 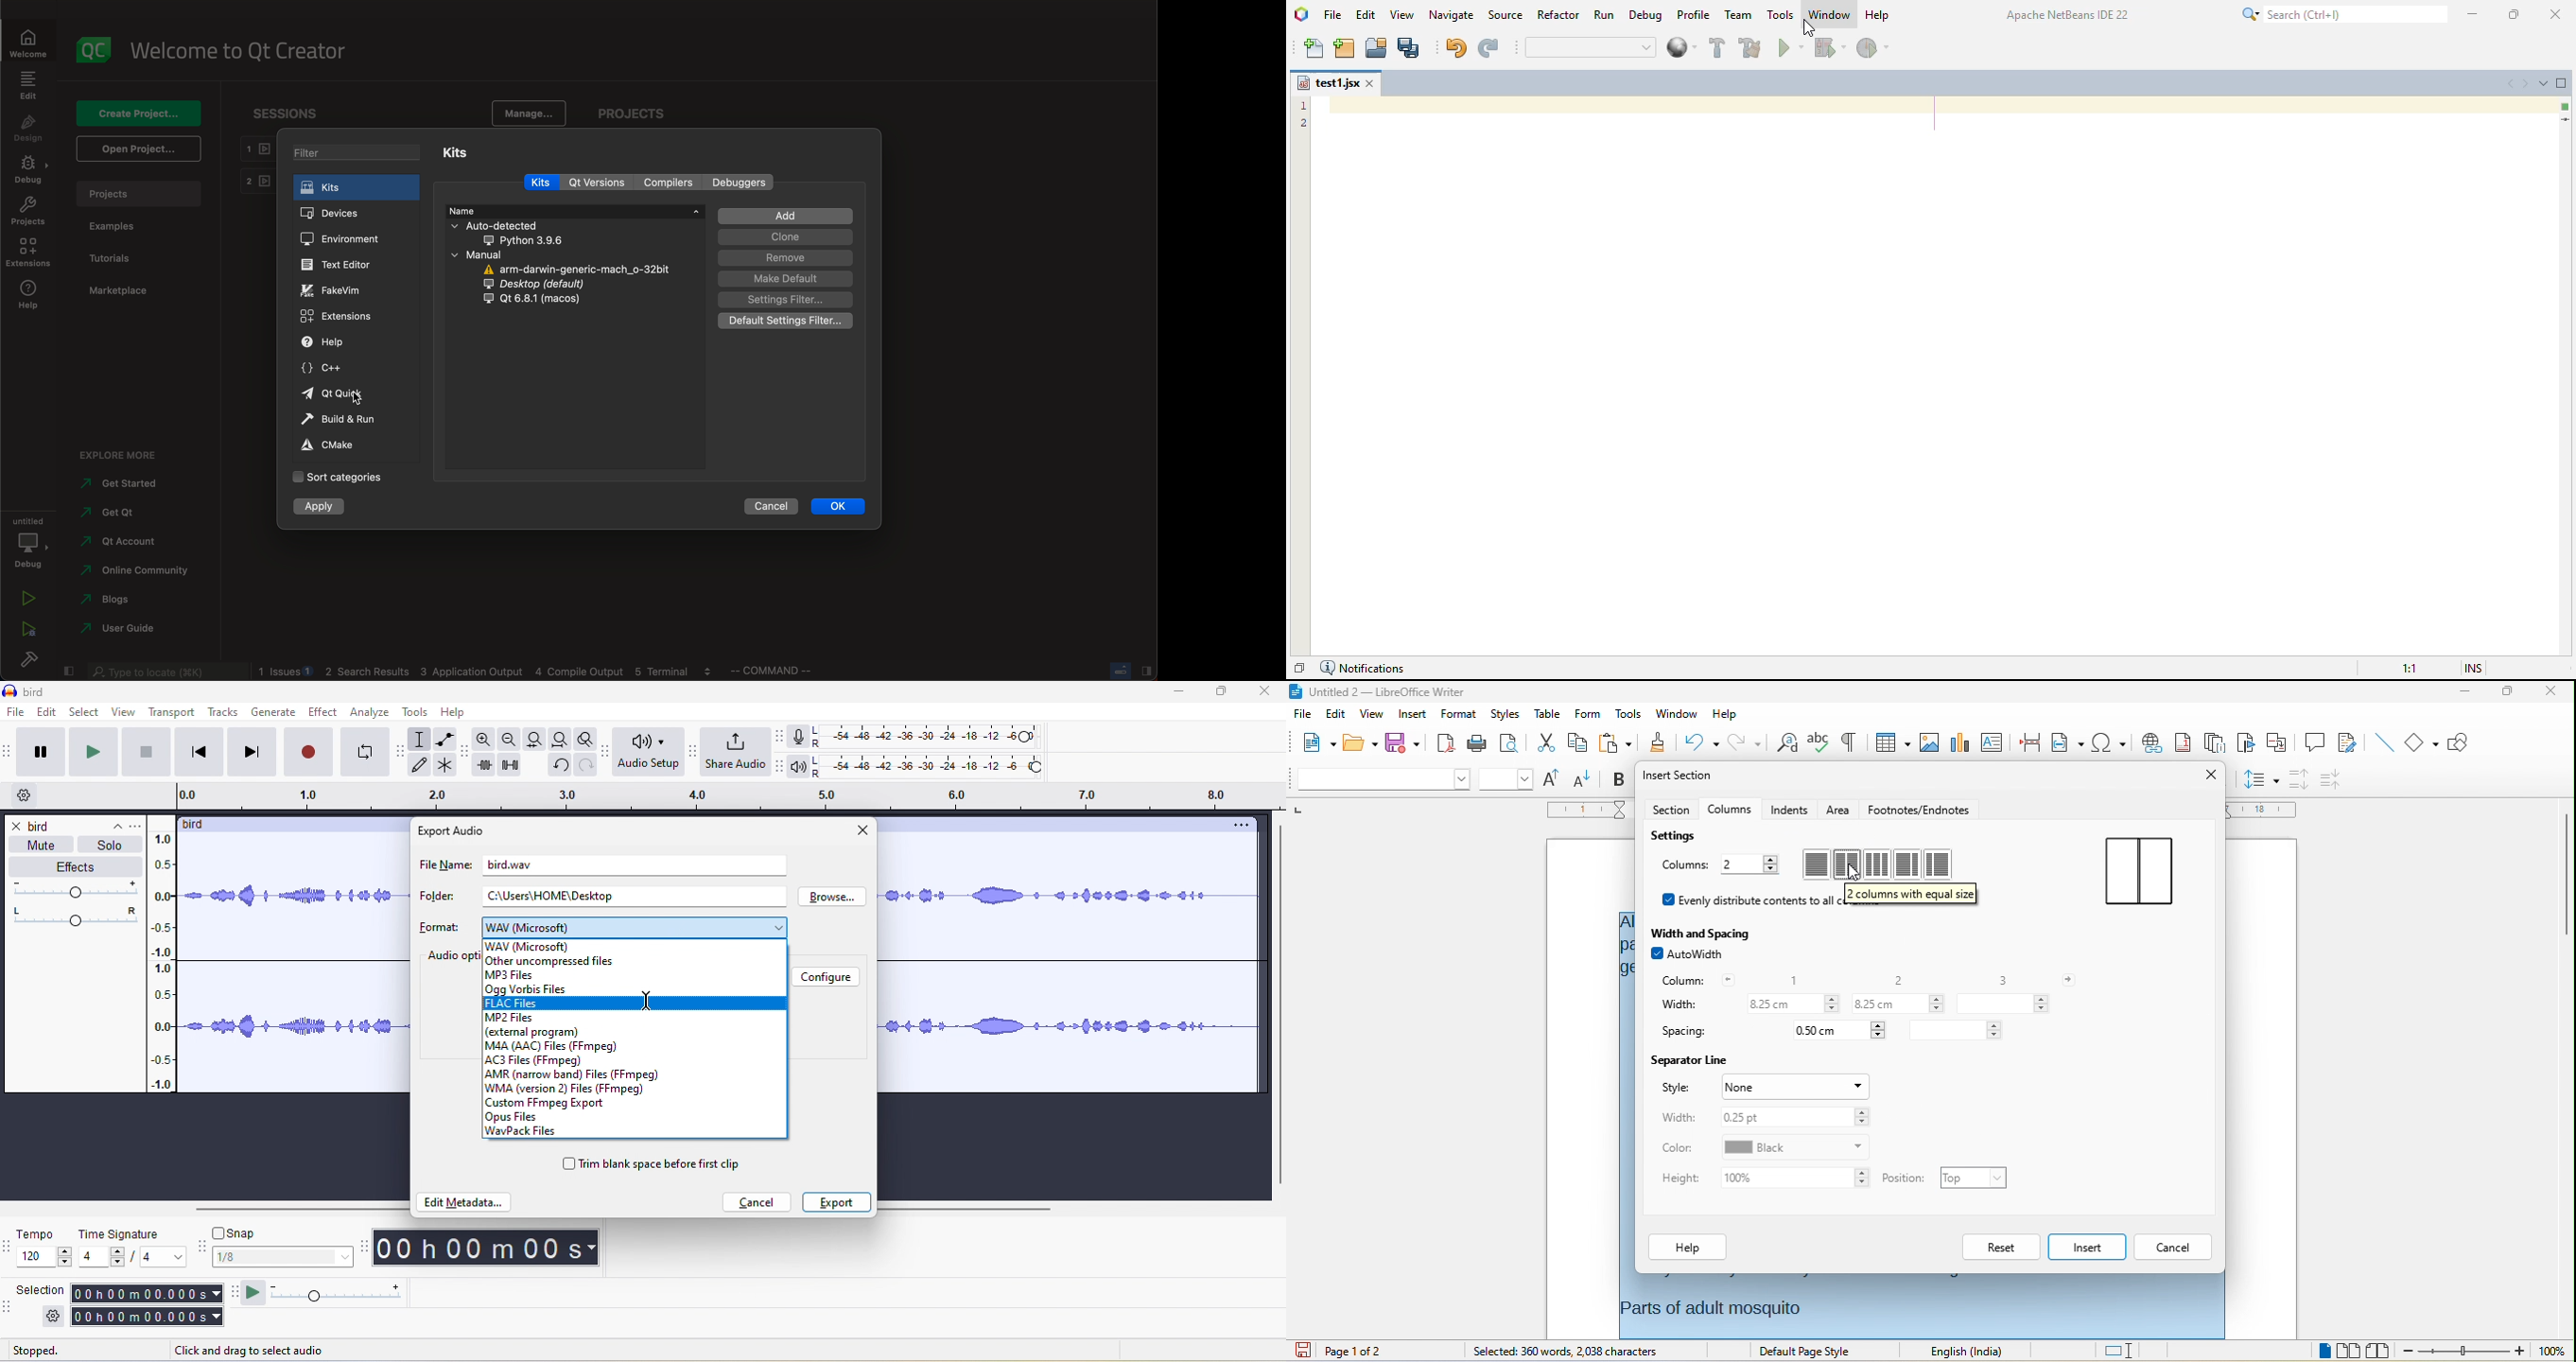 What do you see at coordinates (1267, 692) in the screenshot?
I see `close` at bounding box center [1267, 692].